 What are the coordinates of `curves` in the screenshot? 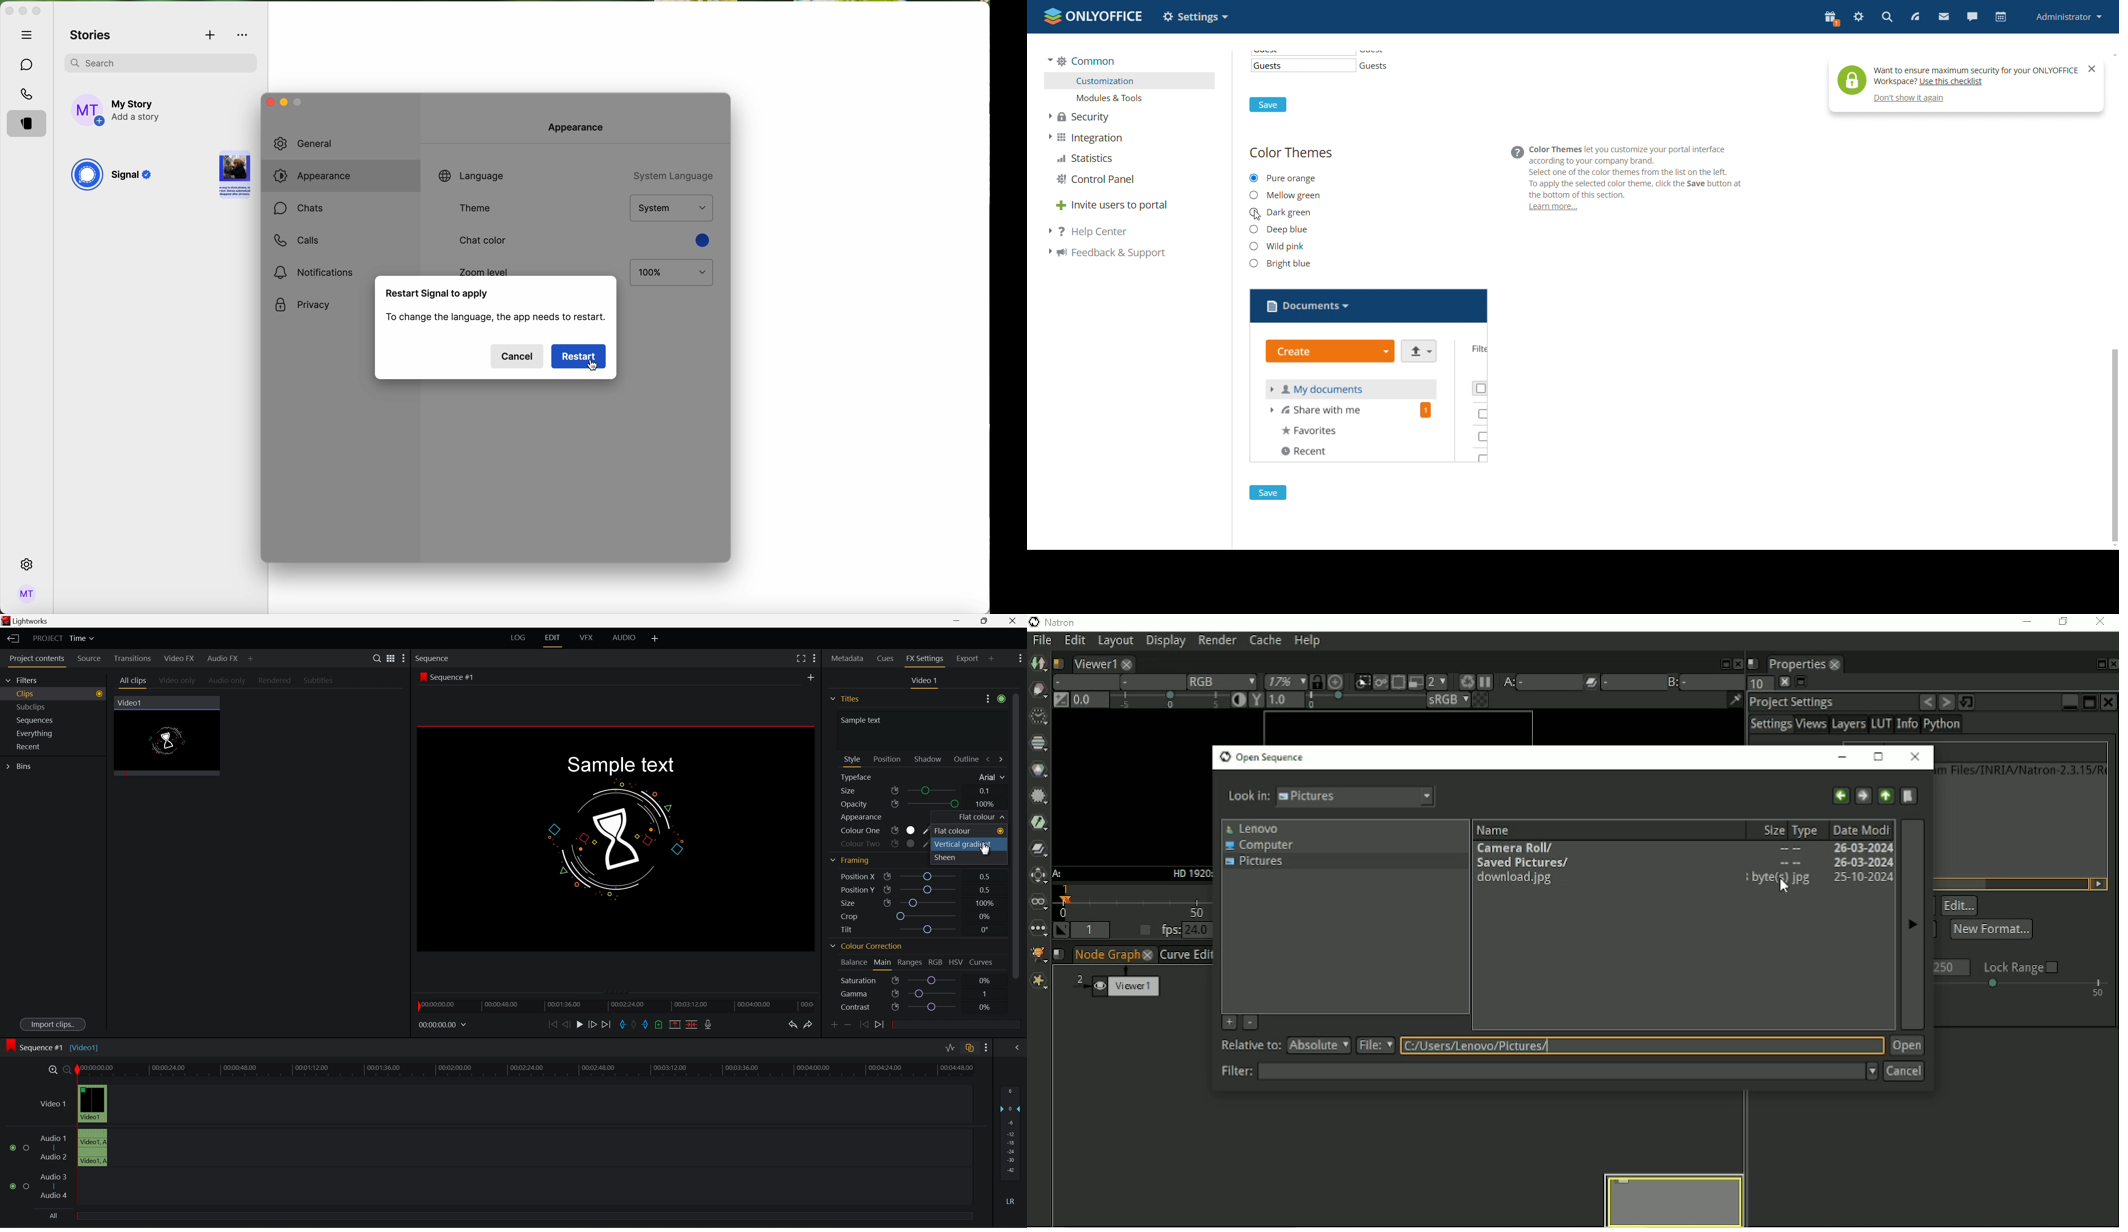 It's located at (982, 963).